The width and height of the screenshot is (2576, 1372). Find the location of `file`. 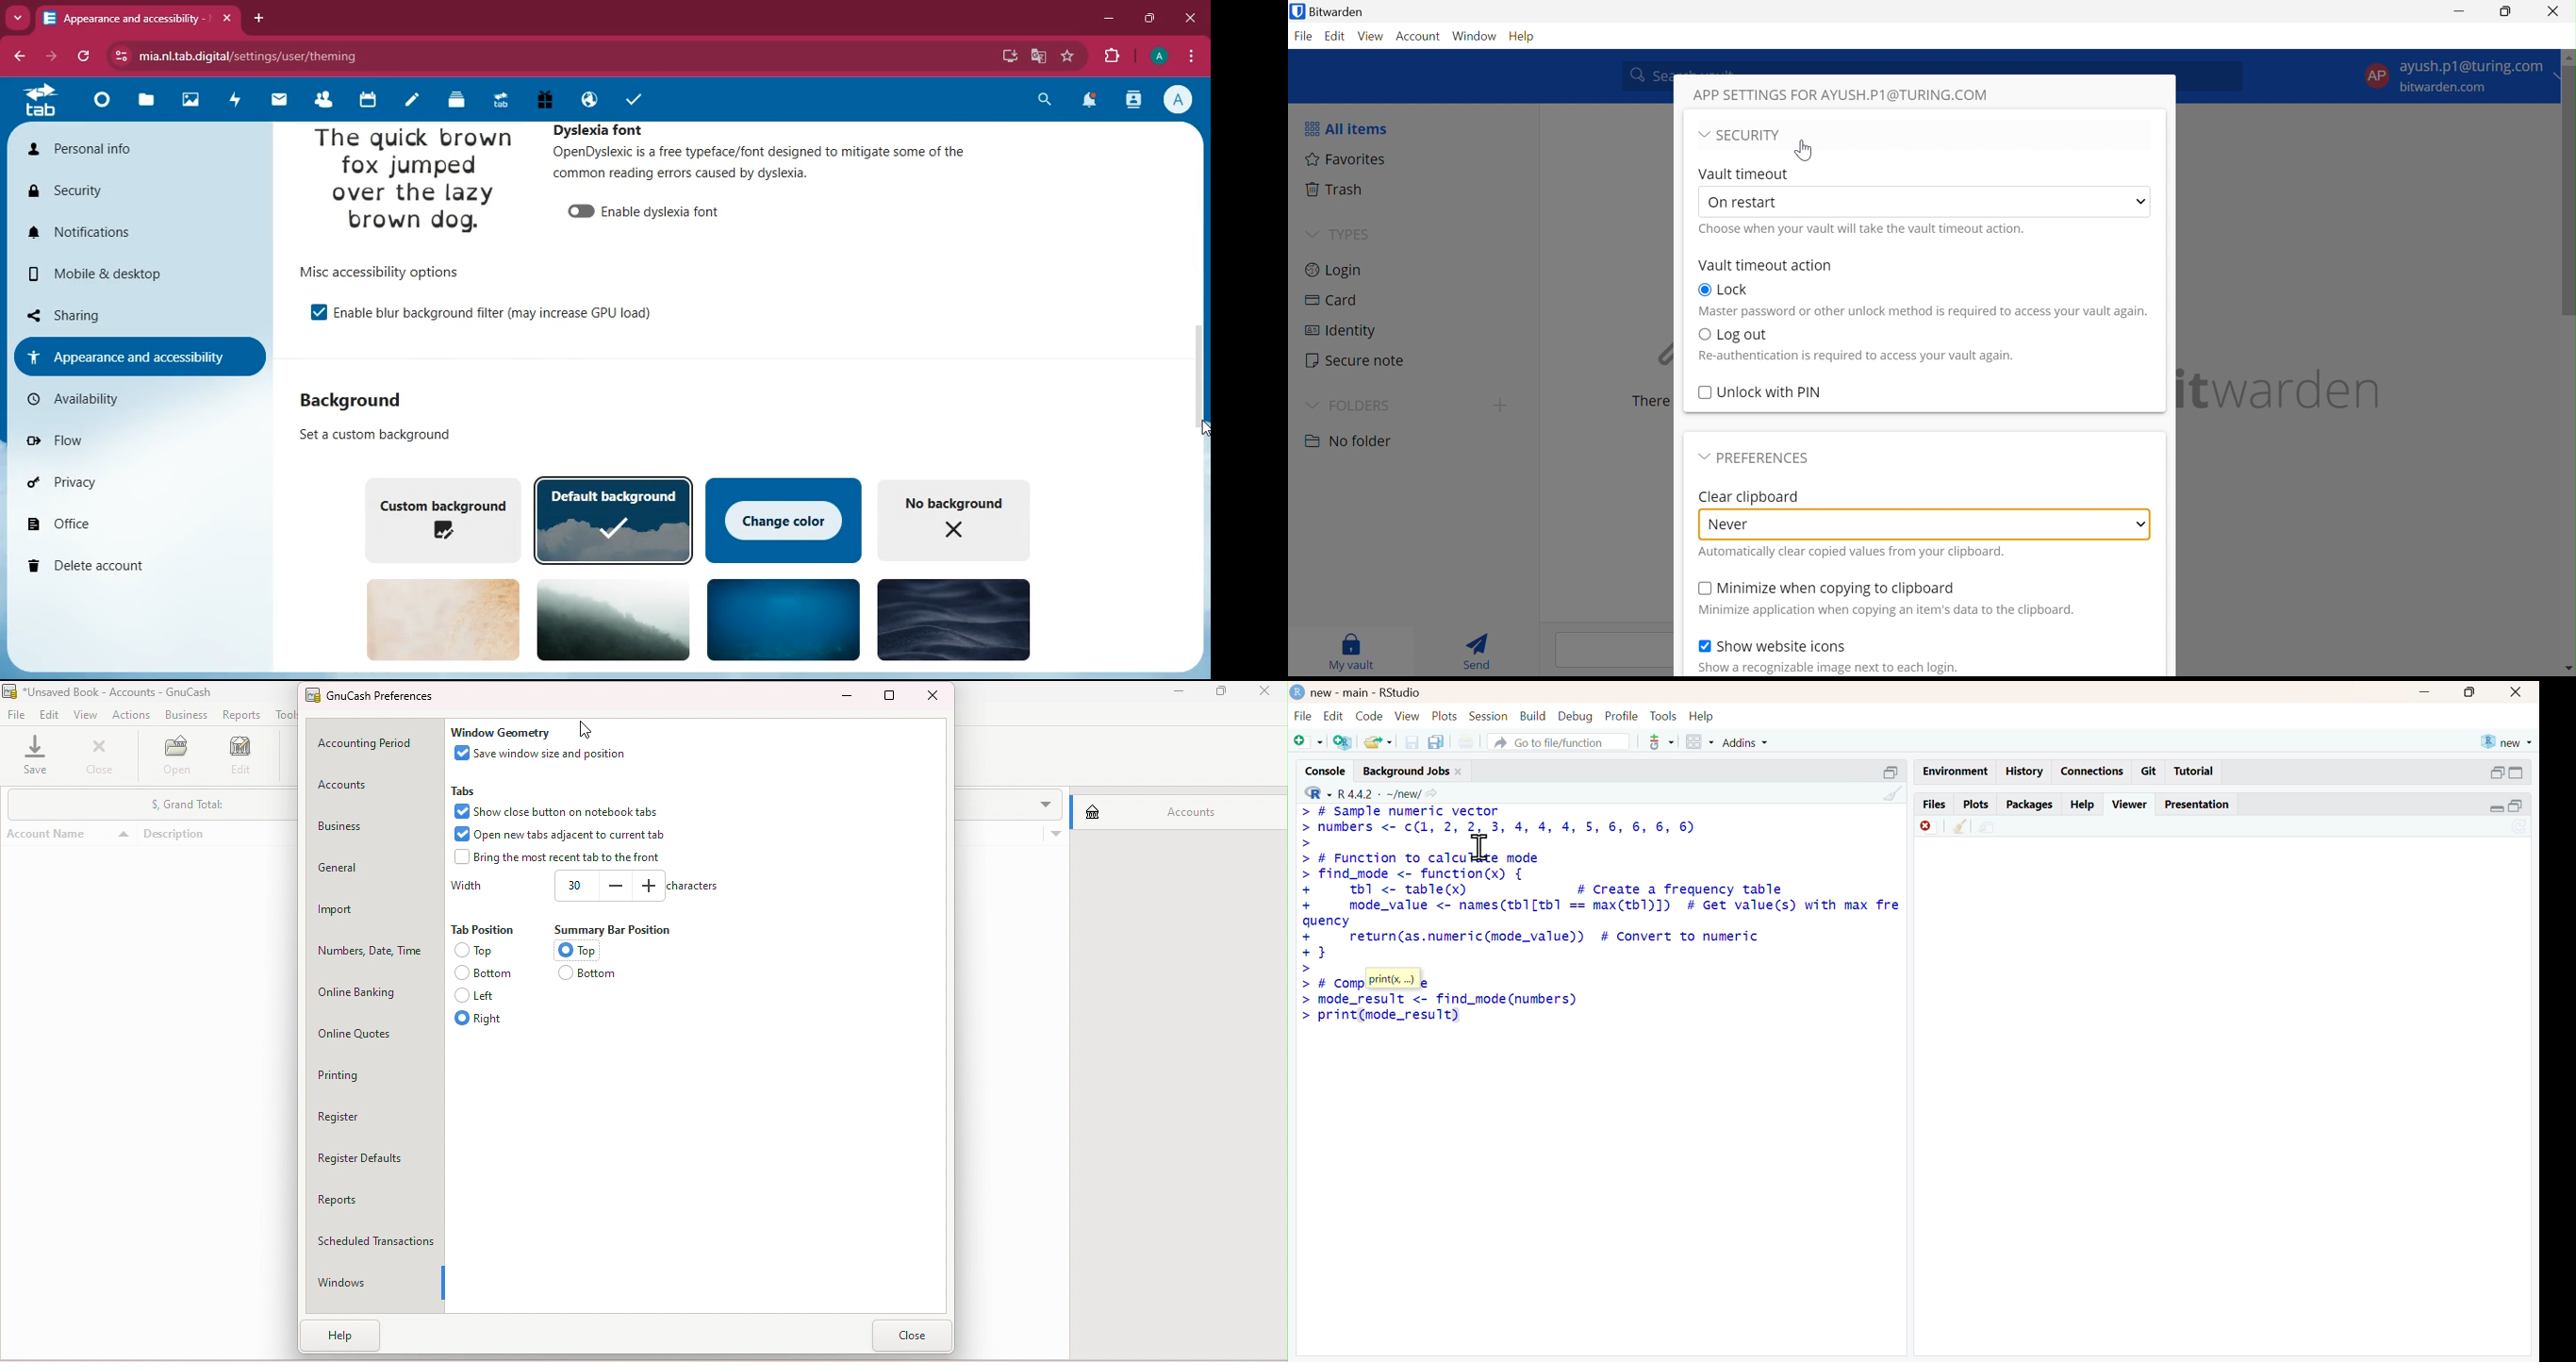

file is located at coordinates (1303, 716).